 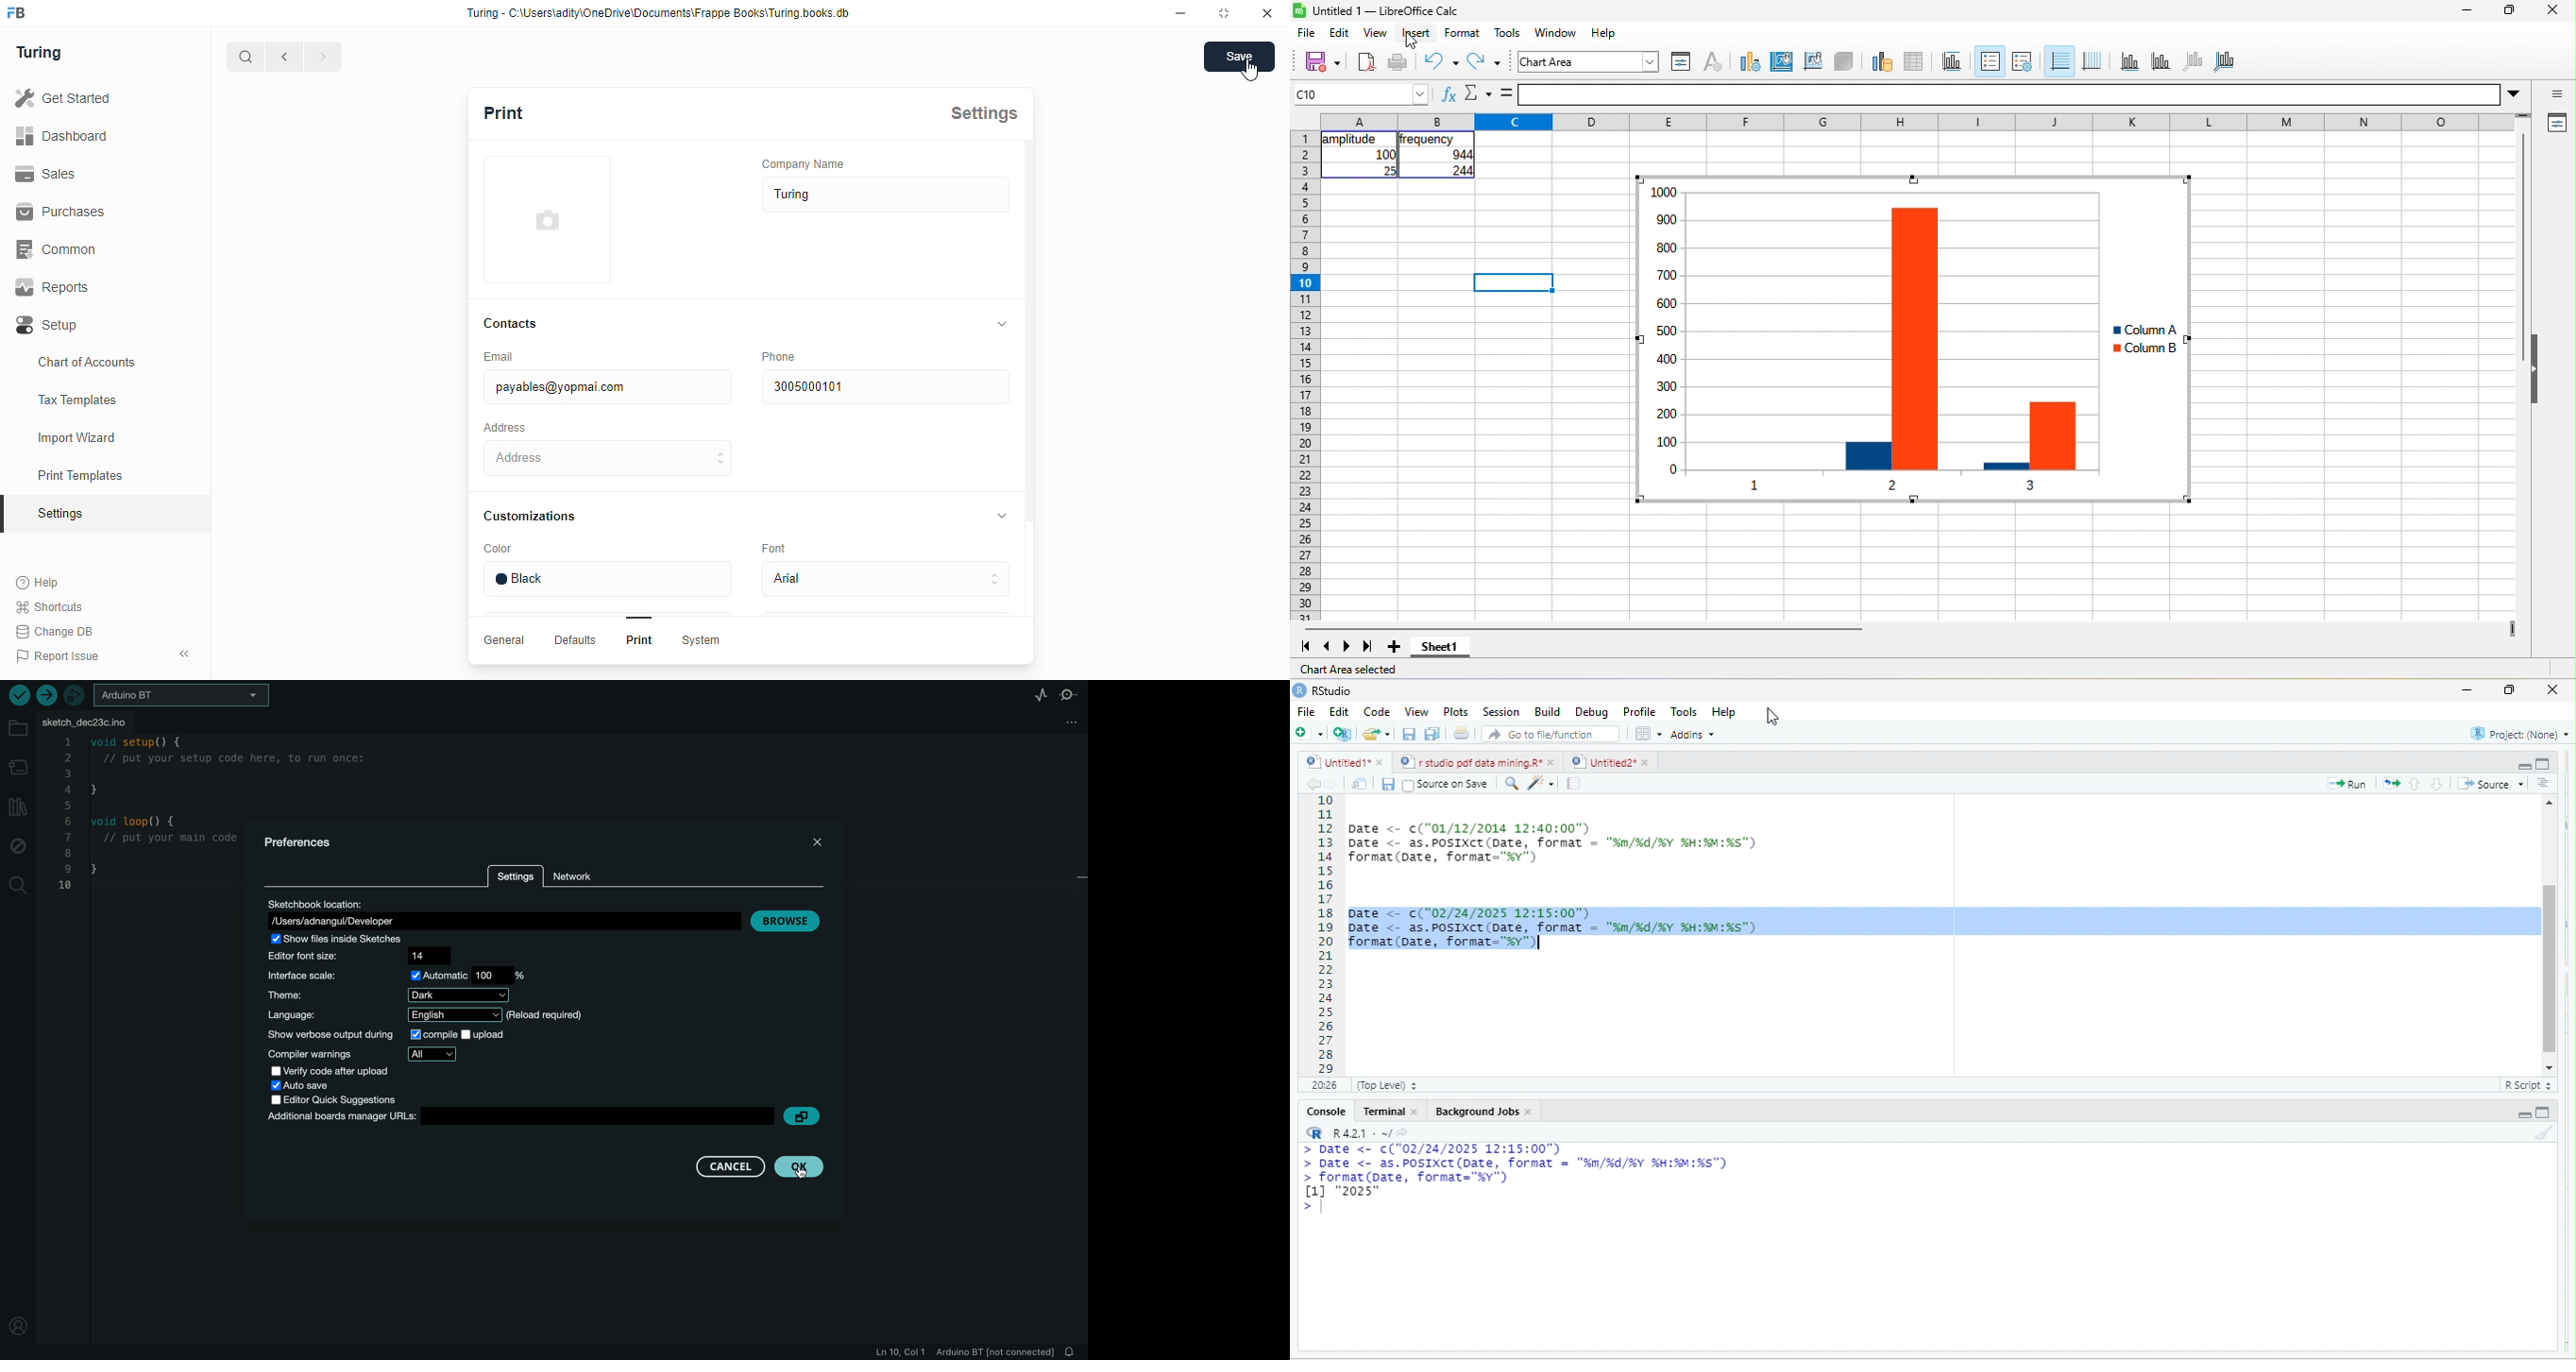 I want to click on edit, so click(x=1343, y=32).